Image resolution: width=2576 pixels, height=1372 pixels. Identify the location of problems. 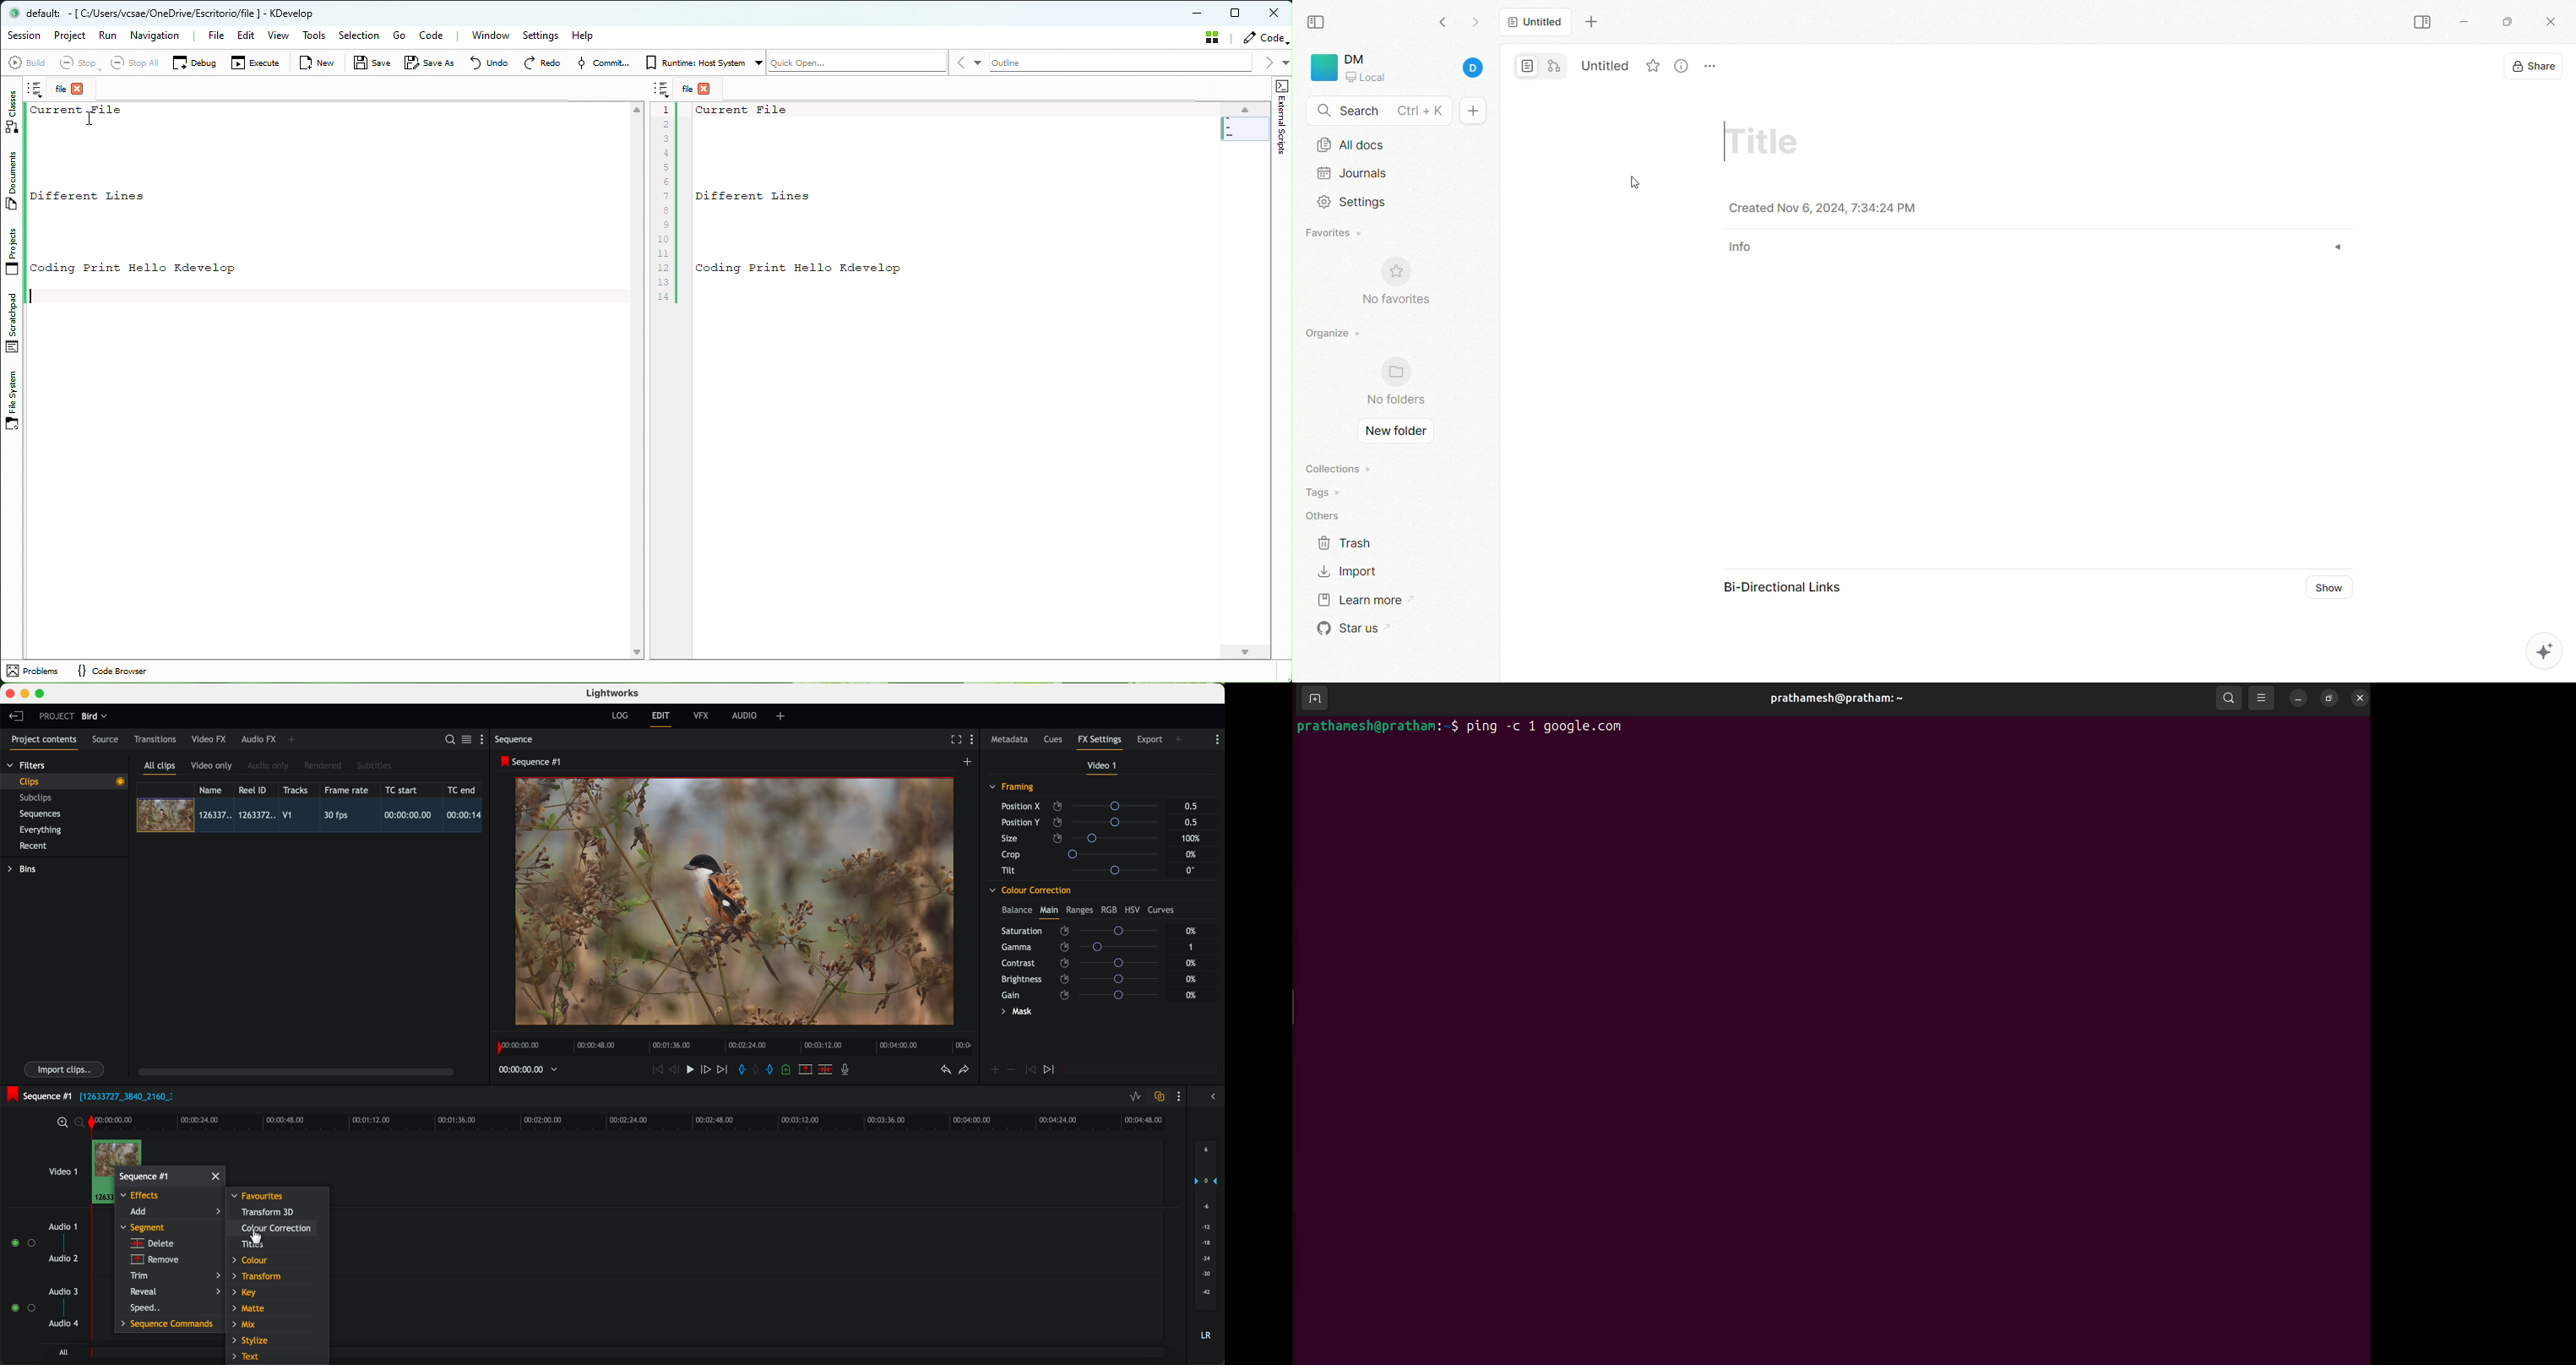
(35, 671).